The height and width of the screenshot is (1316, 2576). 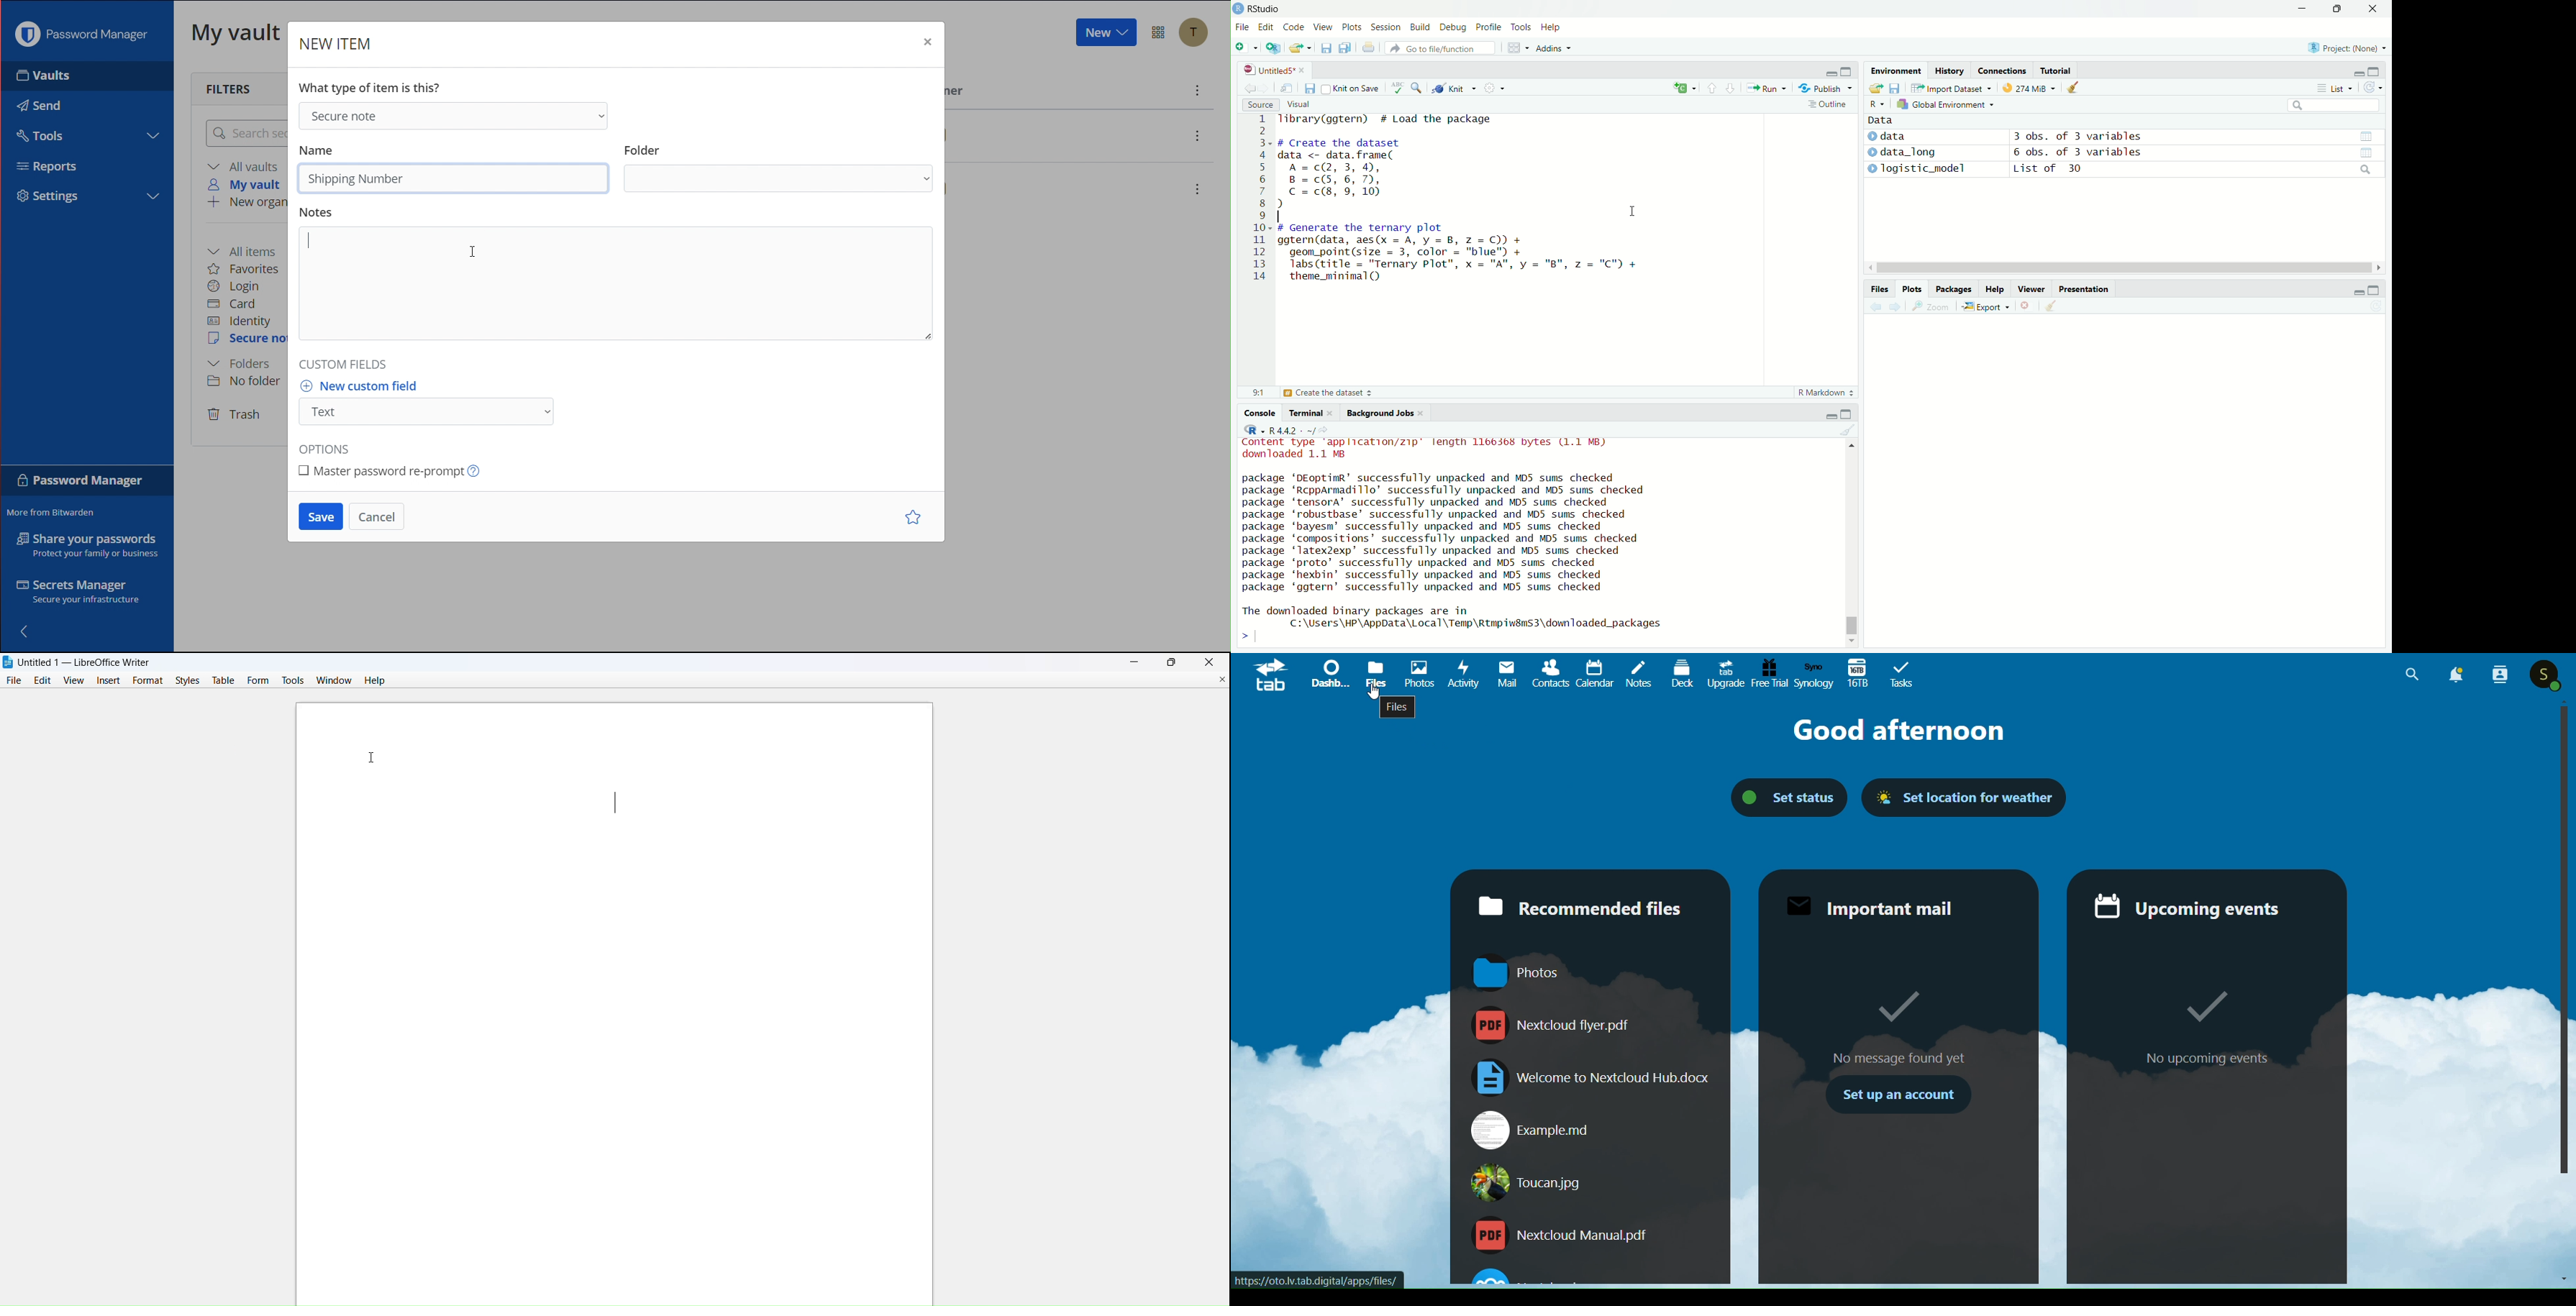 I want to click on clear, so click(x=2080, y=89).